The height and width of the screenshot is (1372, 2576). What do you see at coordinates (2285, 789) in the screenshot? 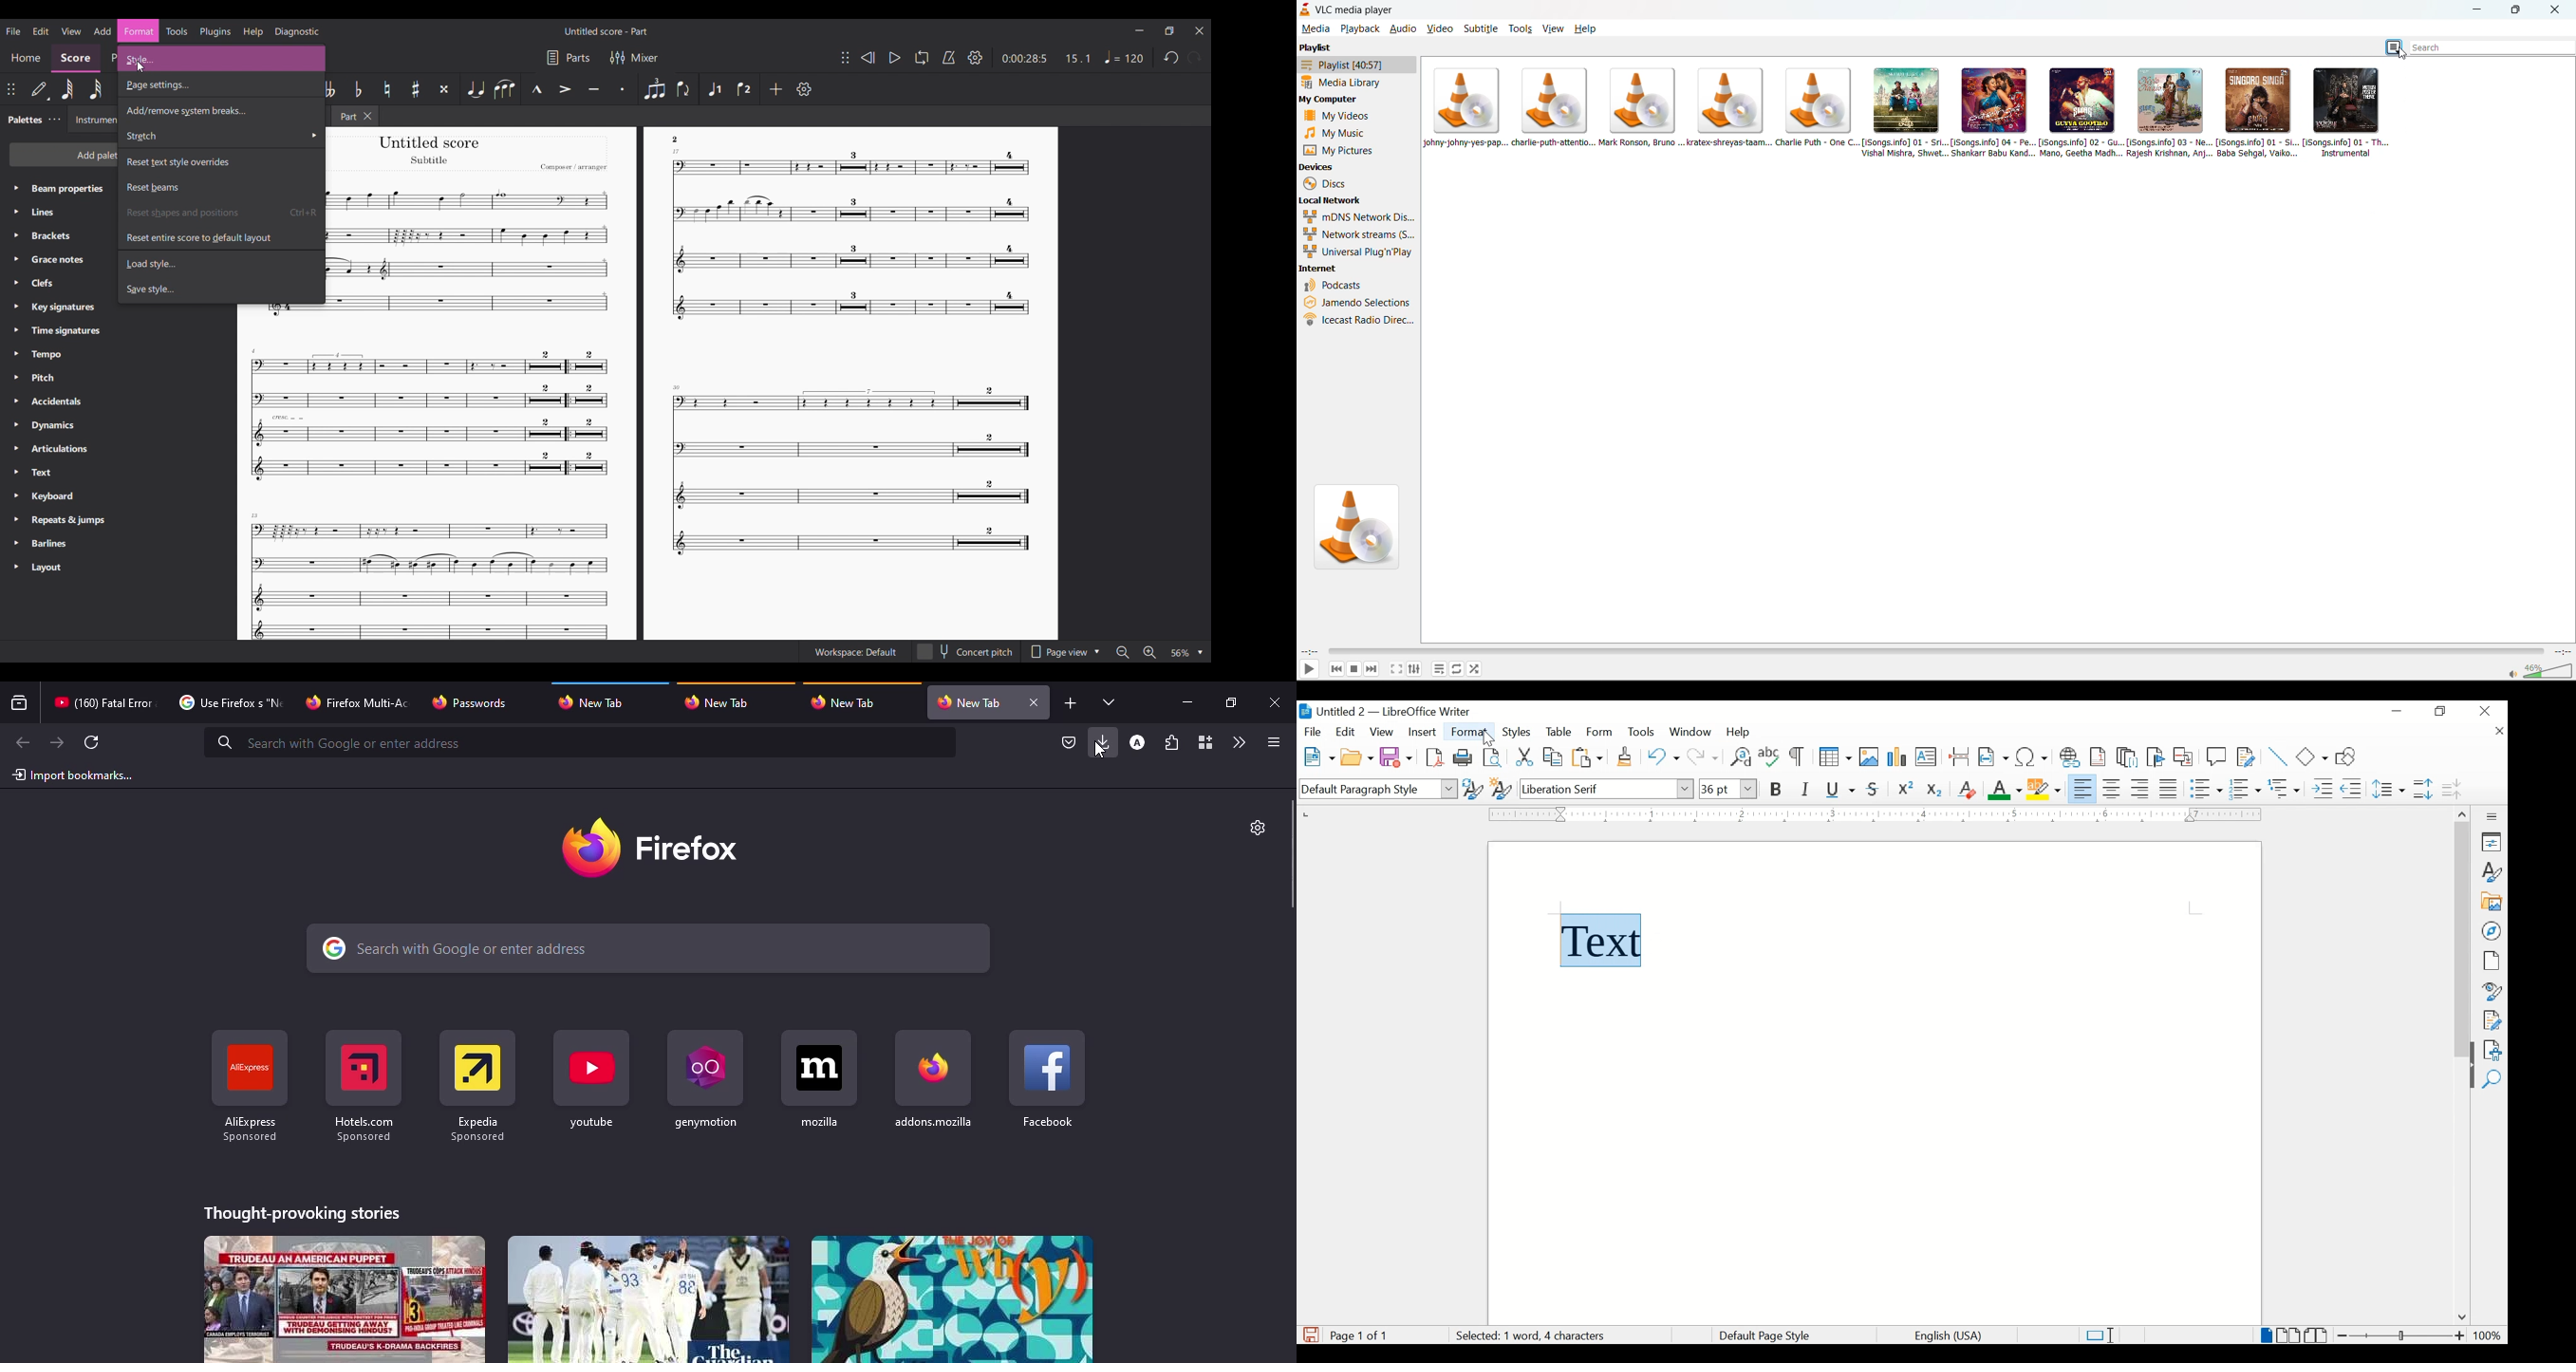
I see `select outline format` at bounding box center [2285, 789].